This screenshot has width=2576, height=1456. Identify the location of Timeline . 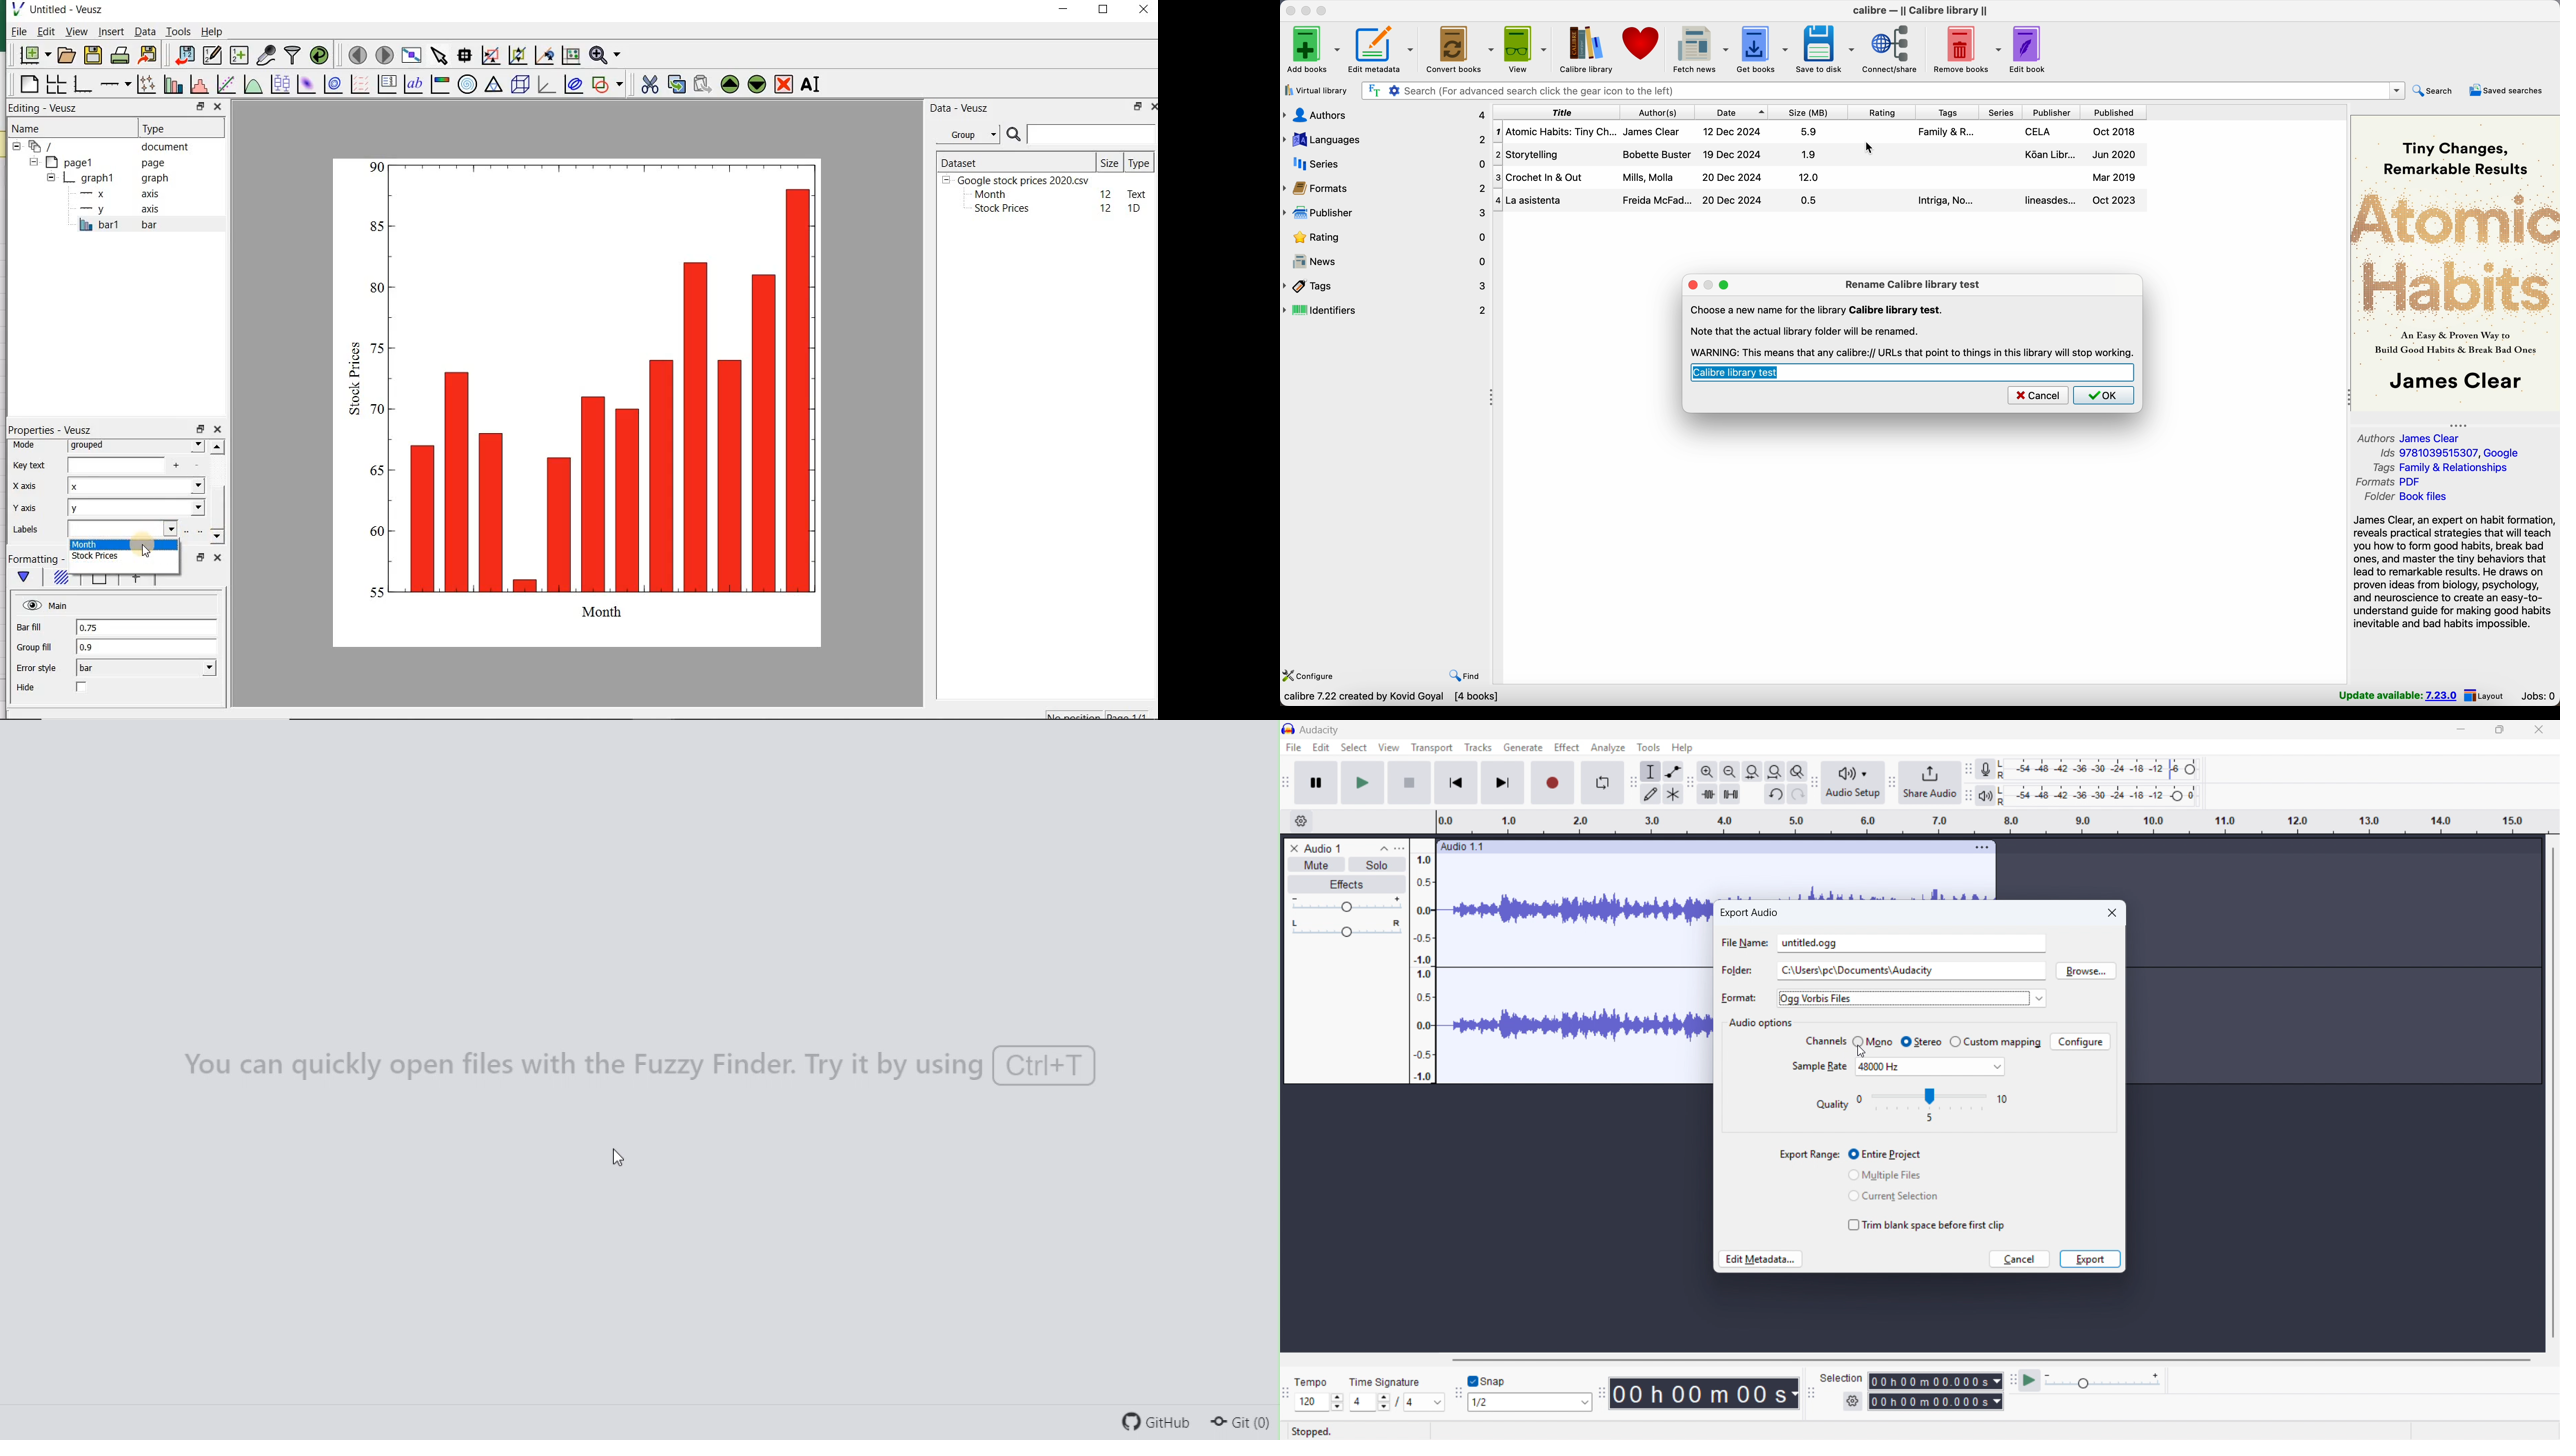
(1993, 822).